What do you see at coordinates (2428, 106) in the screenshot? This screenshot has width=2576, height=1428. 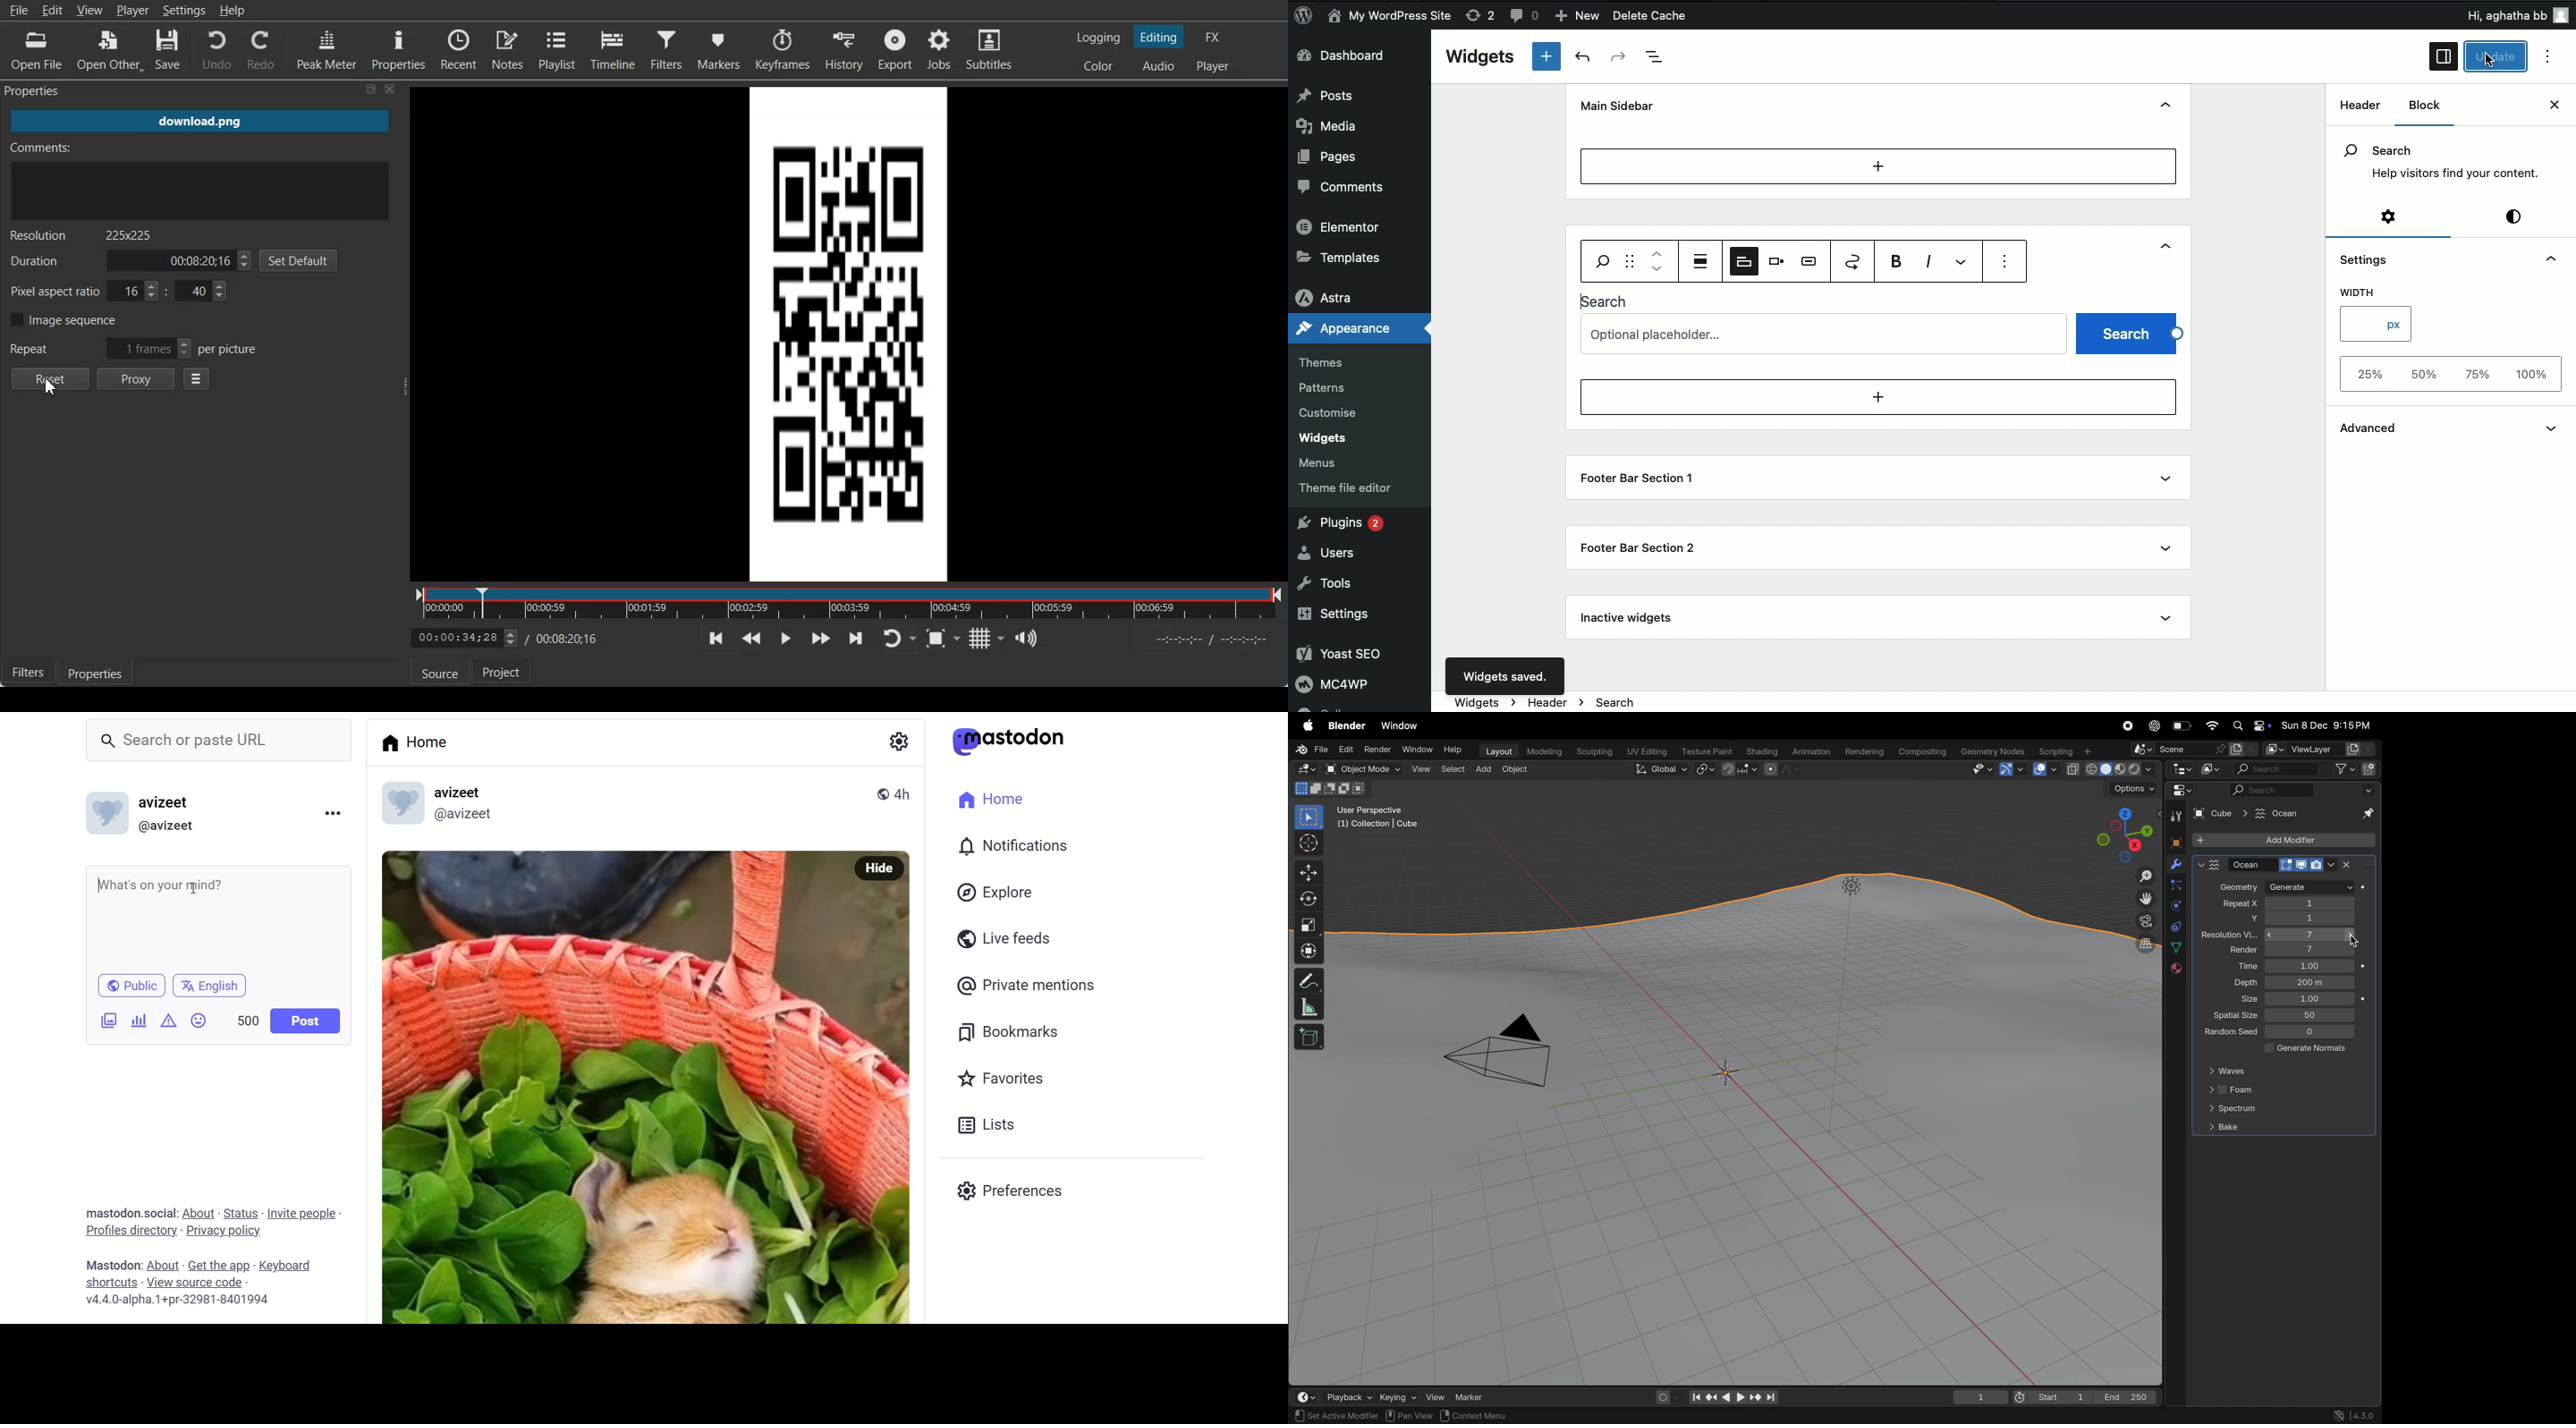 I see `Block` at bounding box center [2428, 106].